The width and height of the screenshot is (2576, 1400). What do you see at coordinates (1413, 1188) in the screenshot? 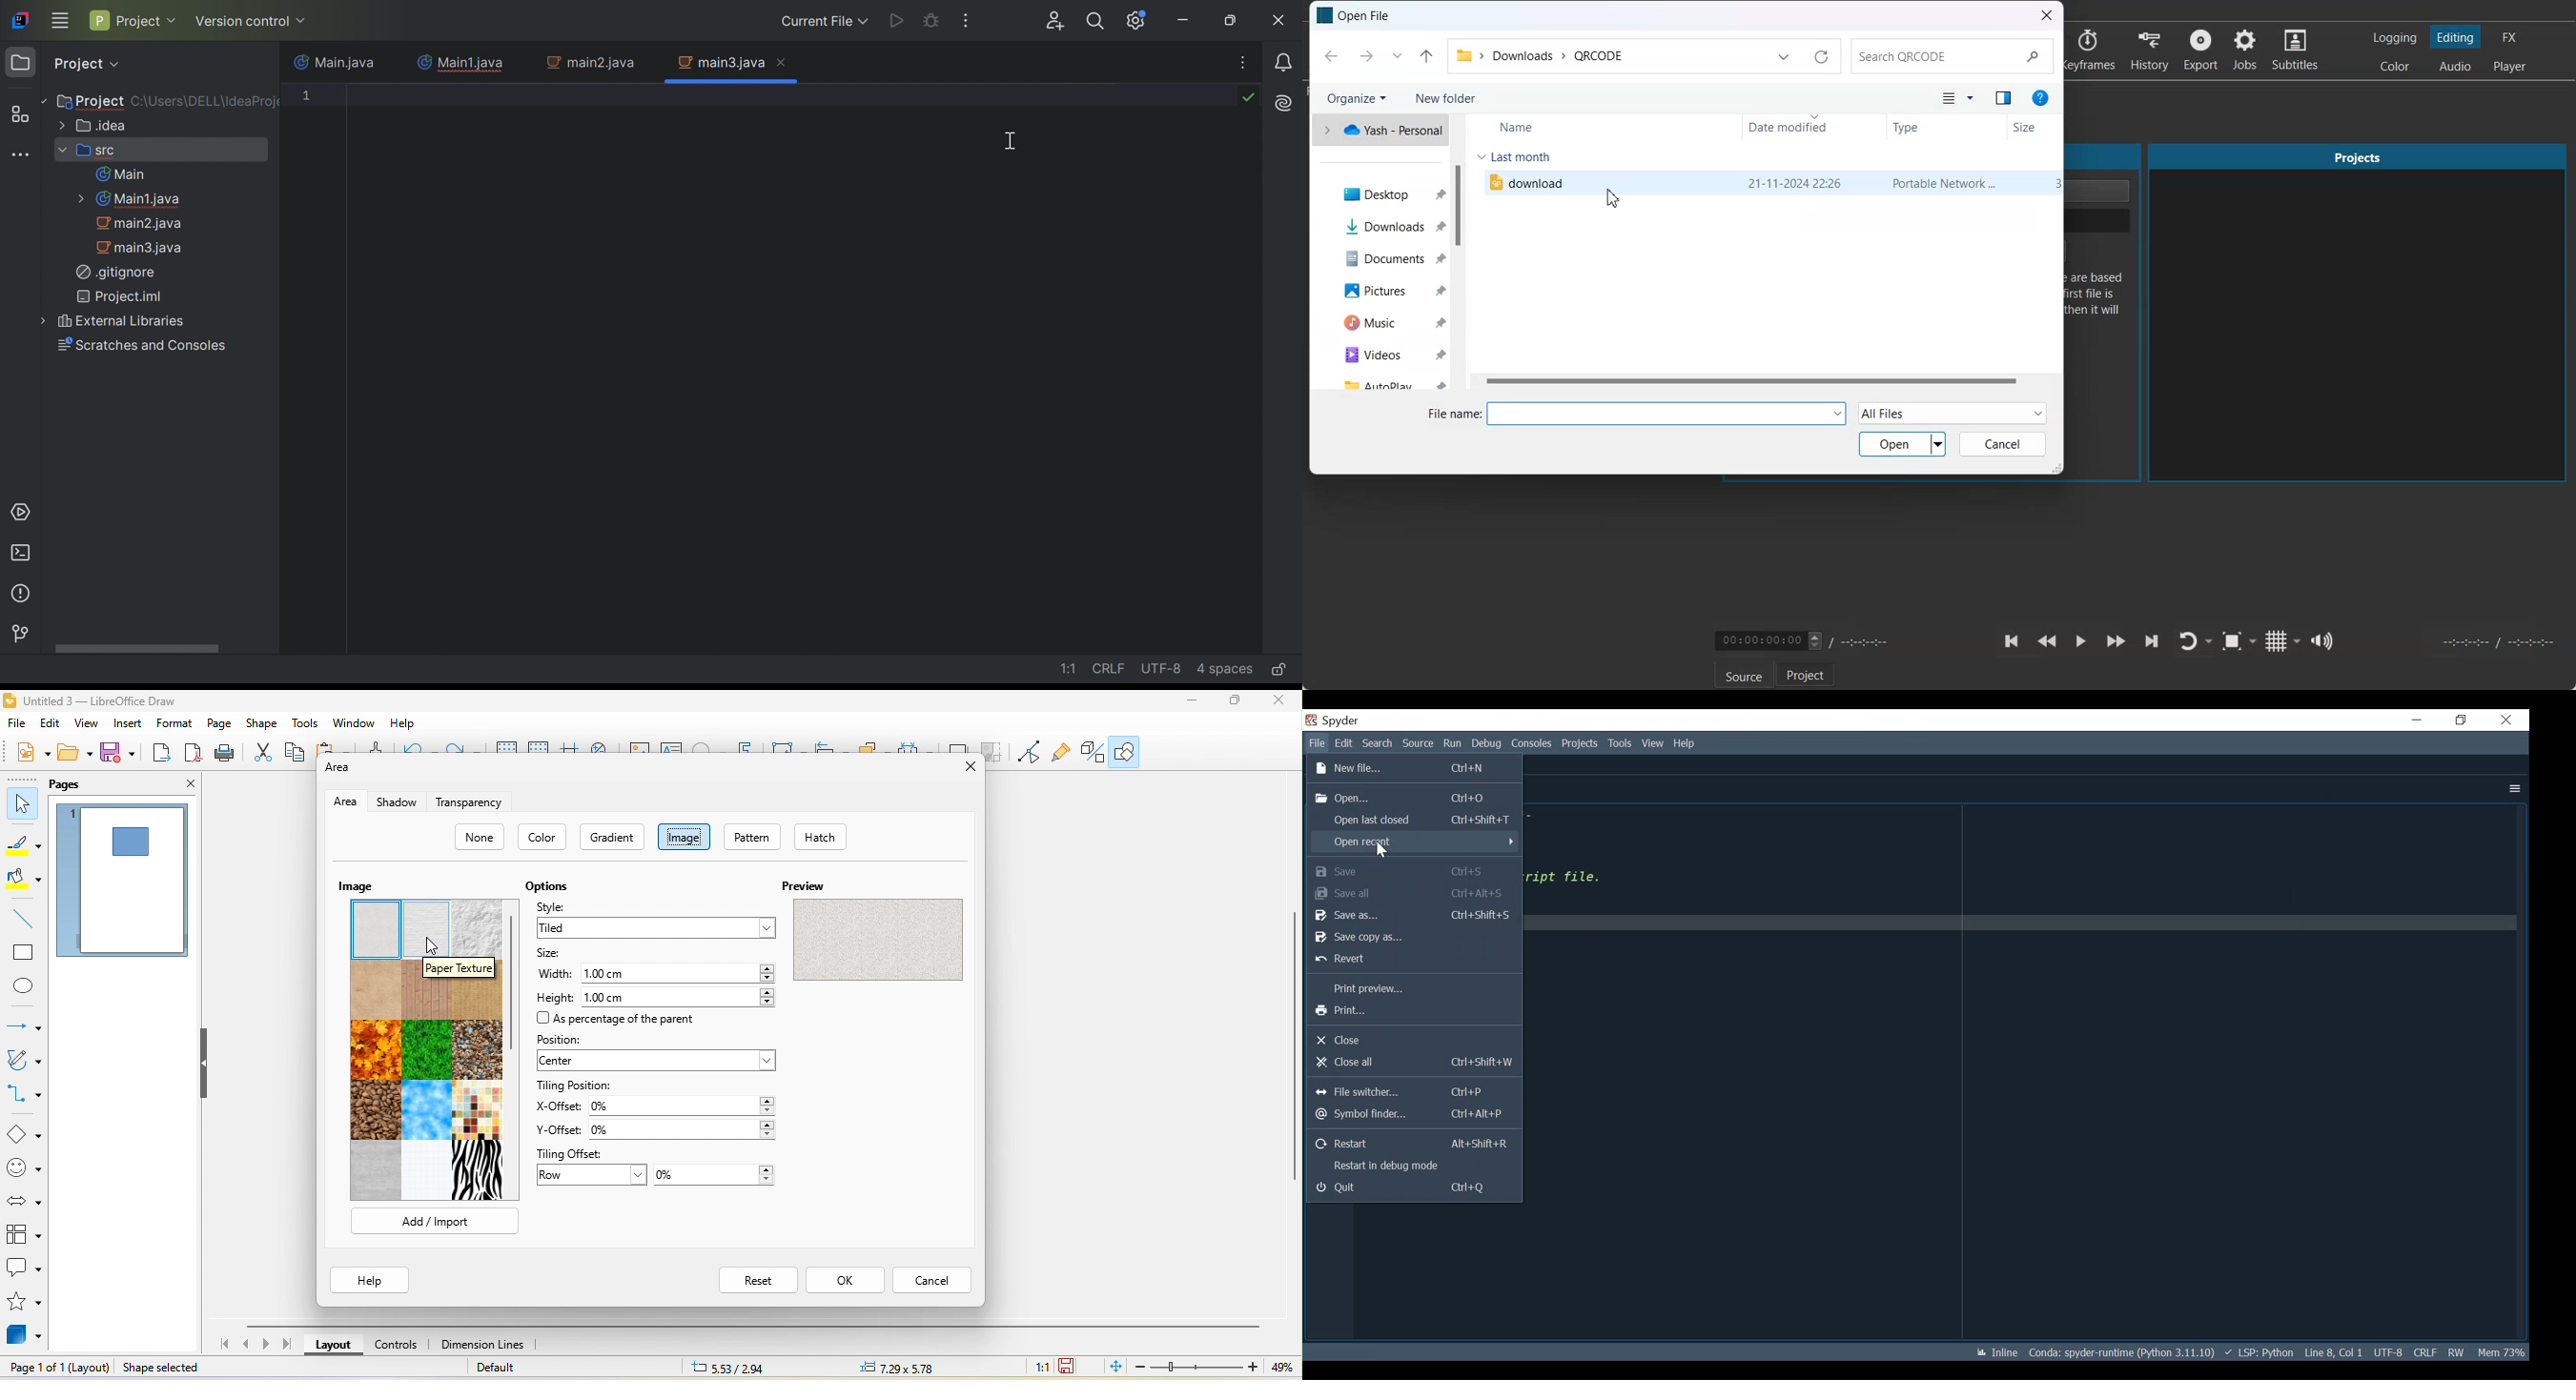
I see `Quit` at bounding box center [1413, 1188].